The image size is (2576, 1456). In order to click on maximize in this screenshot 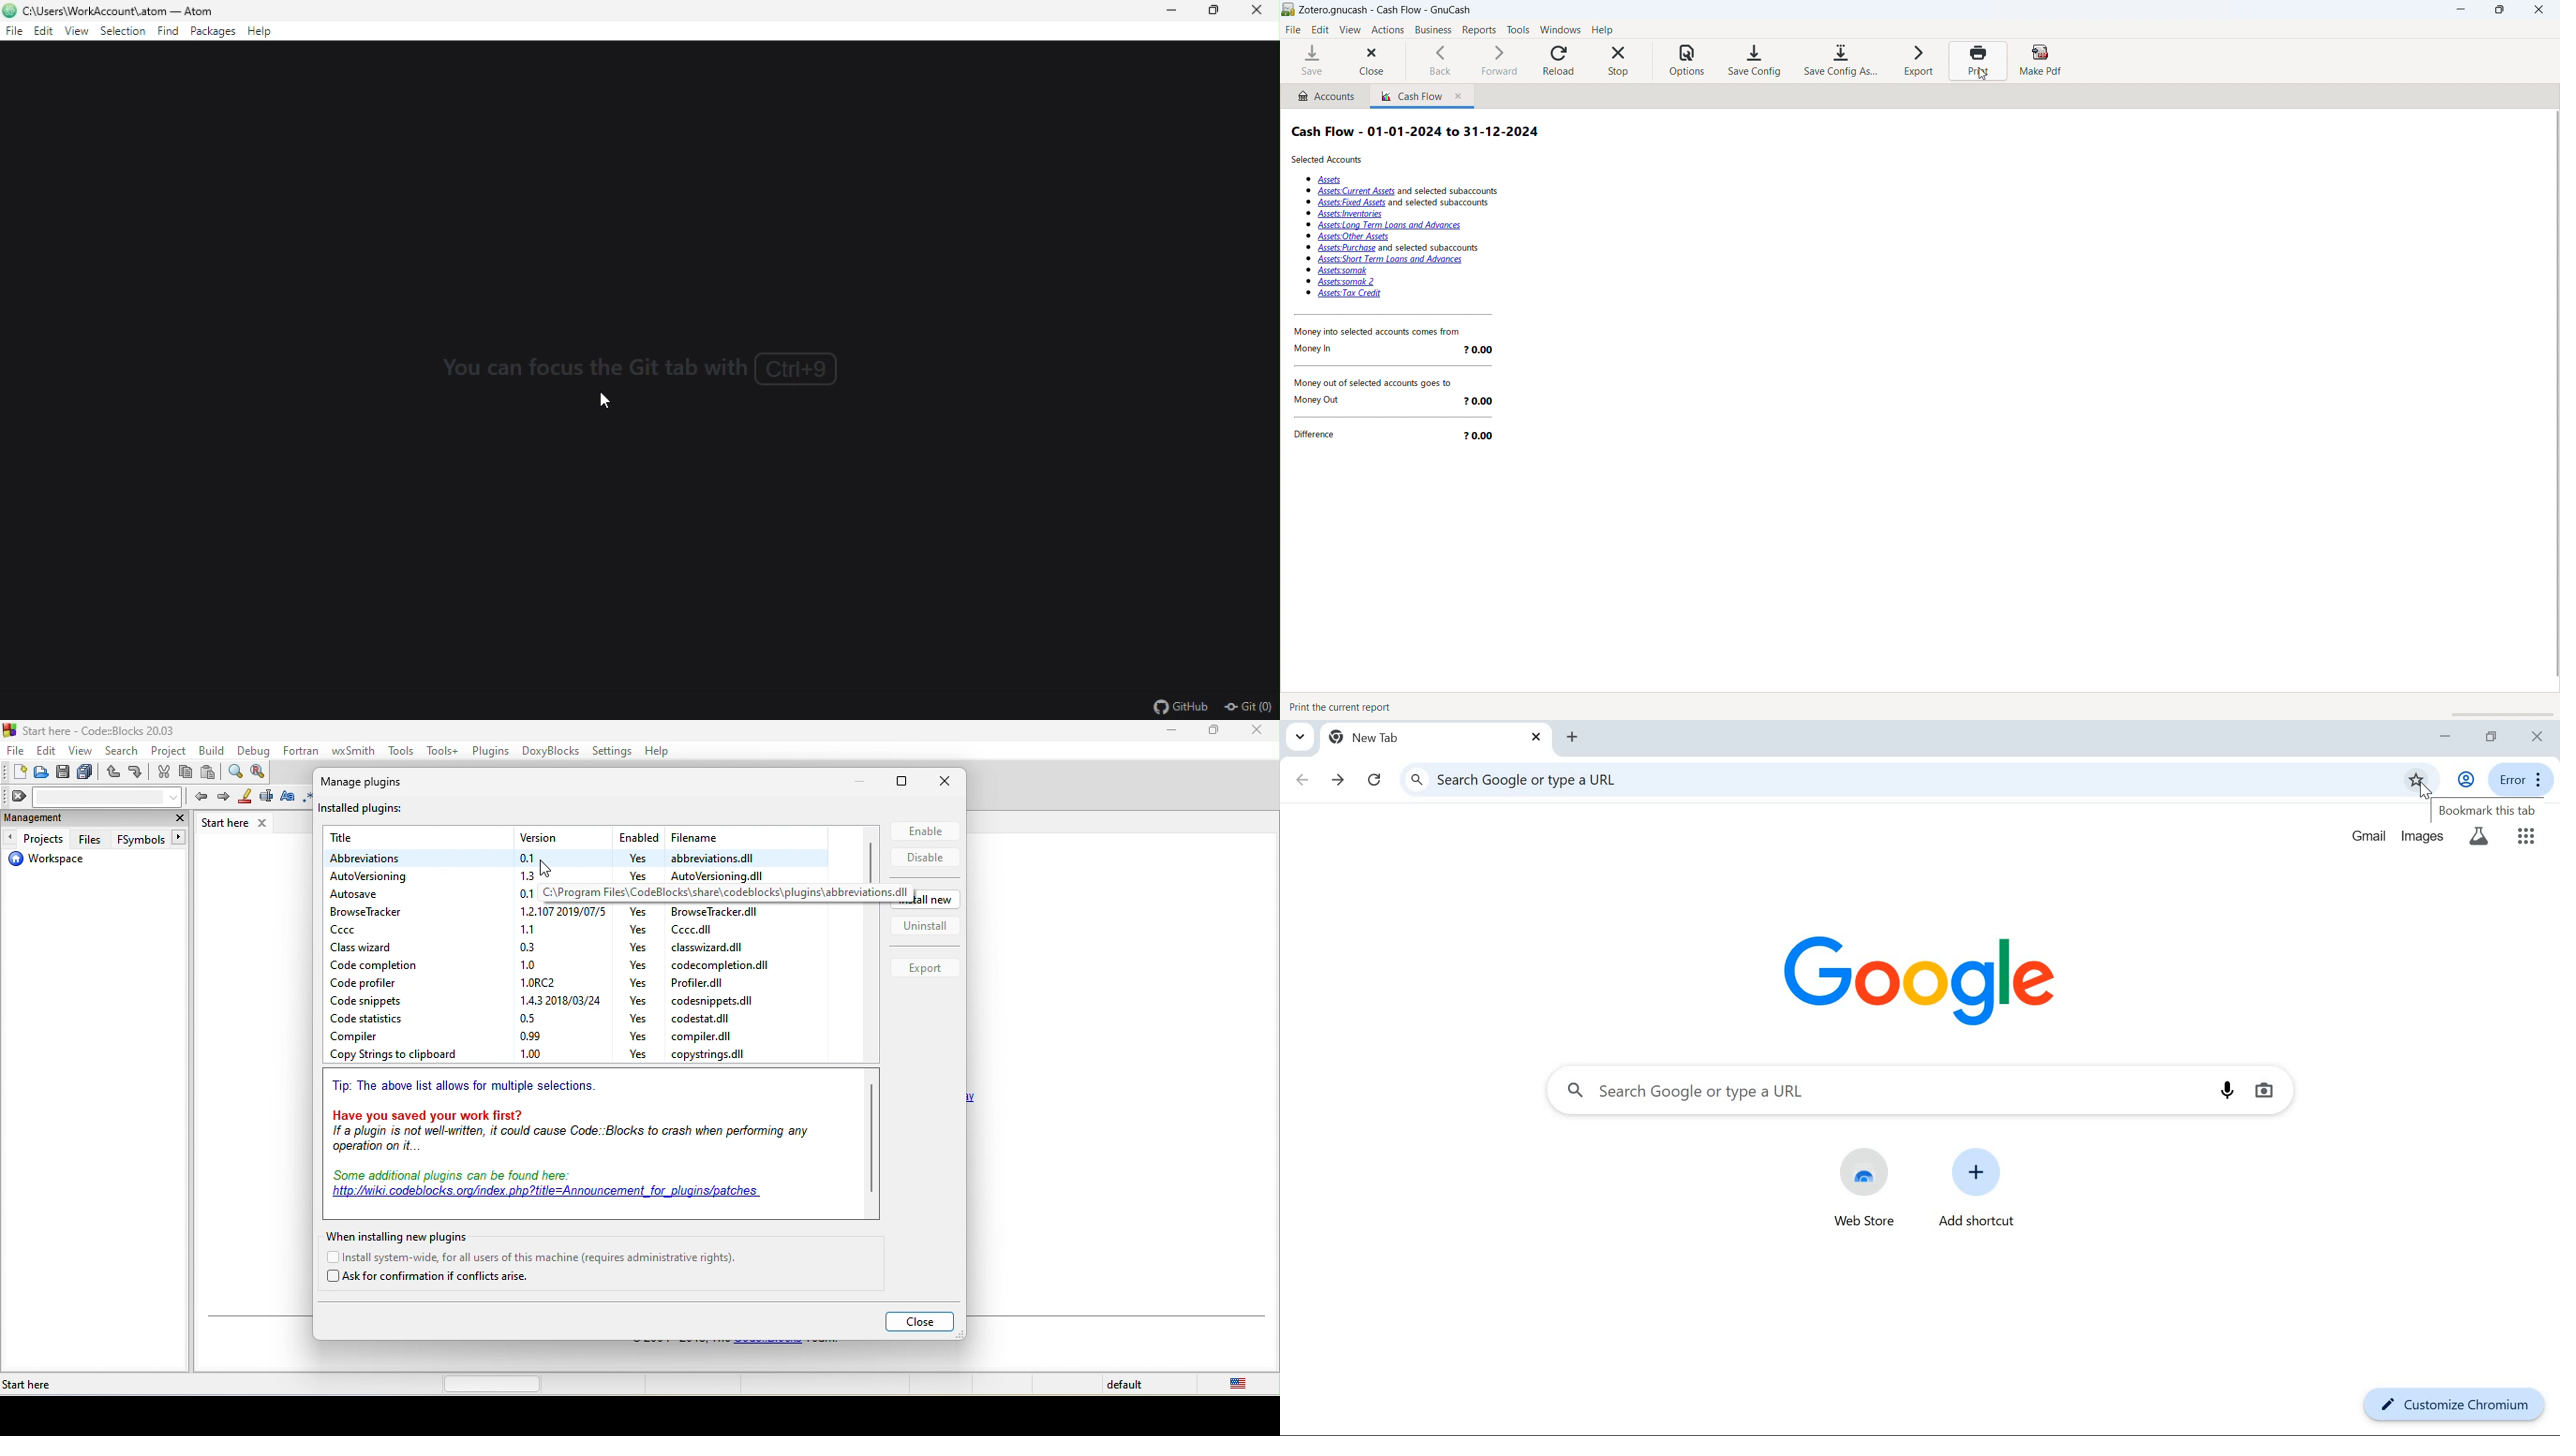, I will do `click(903, 783)`.